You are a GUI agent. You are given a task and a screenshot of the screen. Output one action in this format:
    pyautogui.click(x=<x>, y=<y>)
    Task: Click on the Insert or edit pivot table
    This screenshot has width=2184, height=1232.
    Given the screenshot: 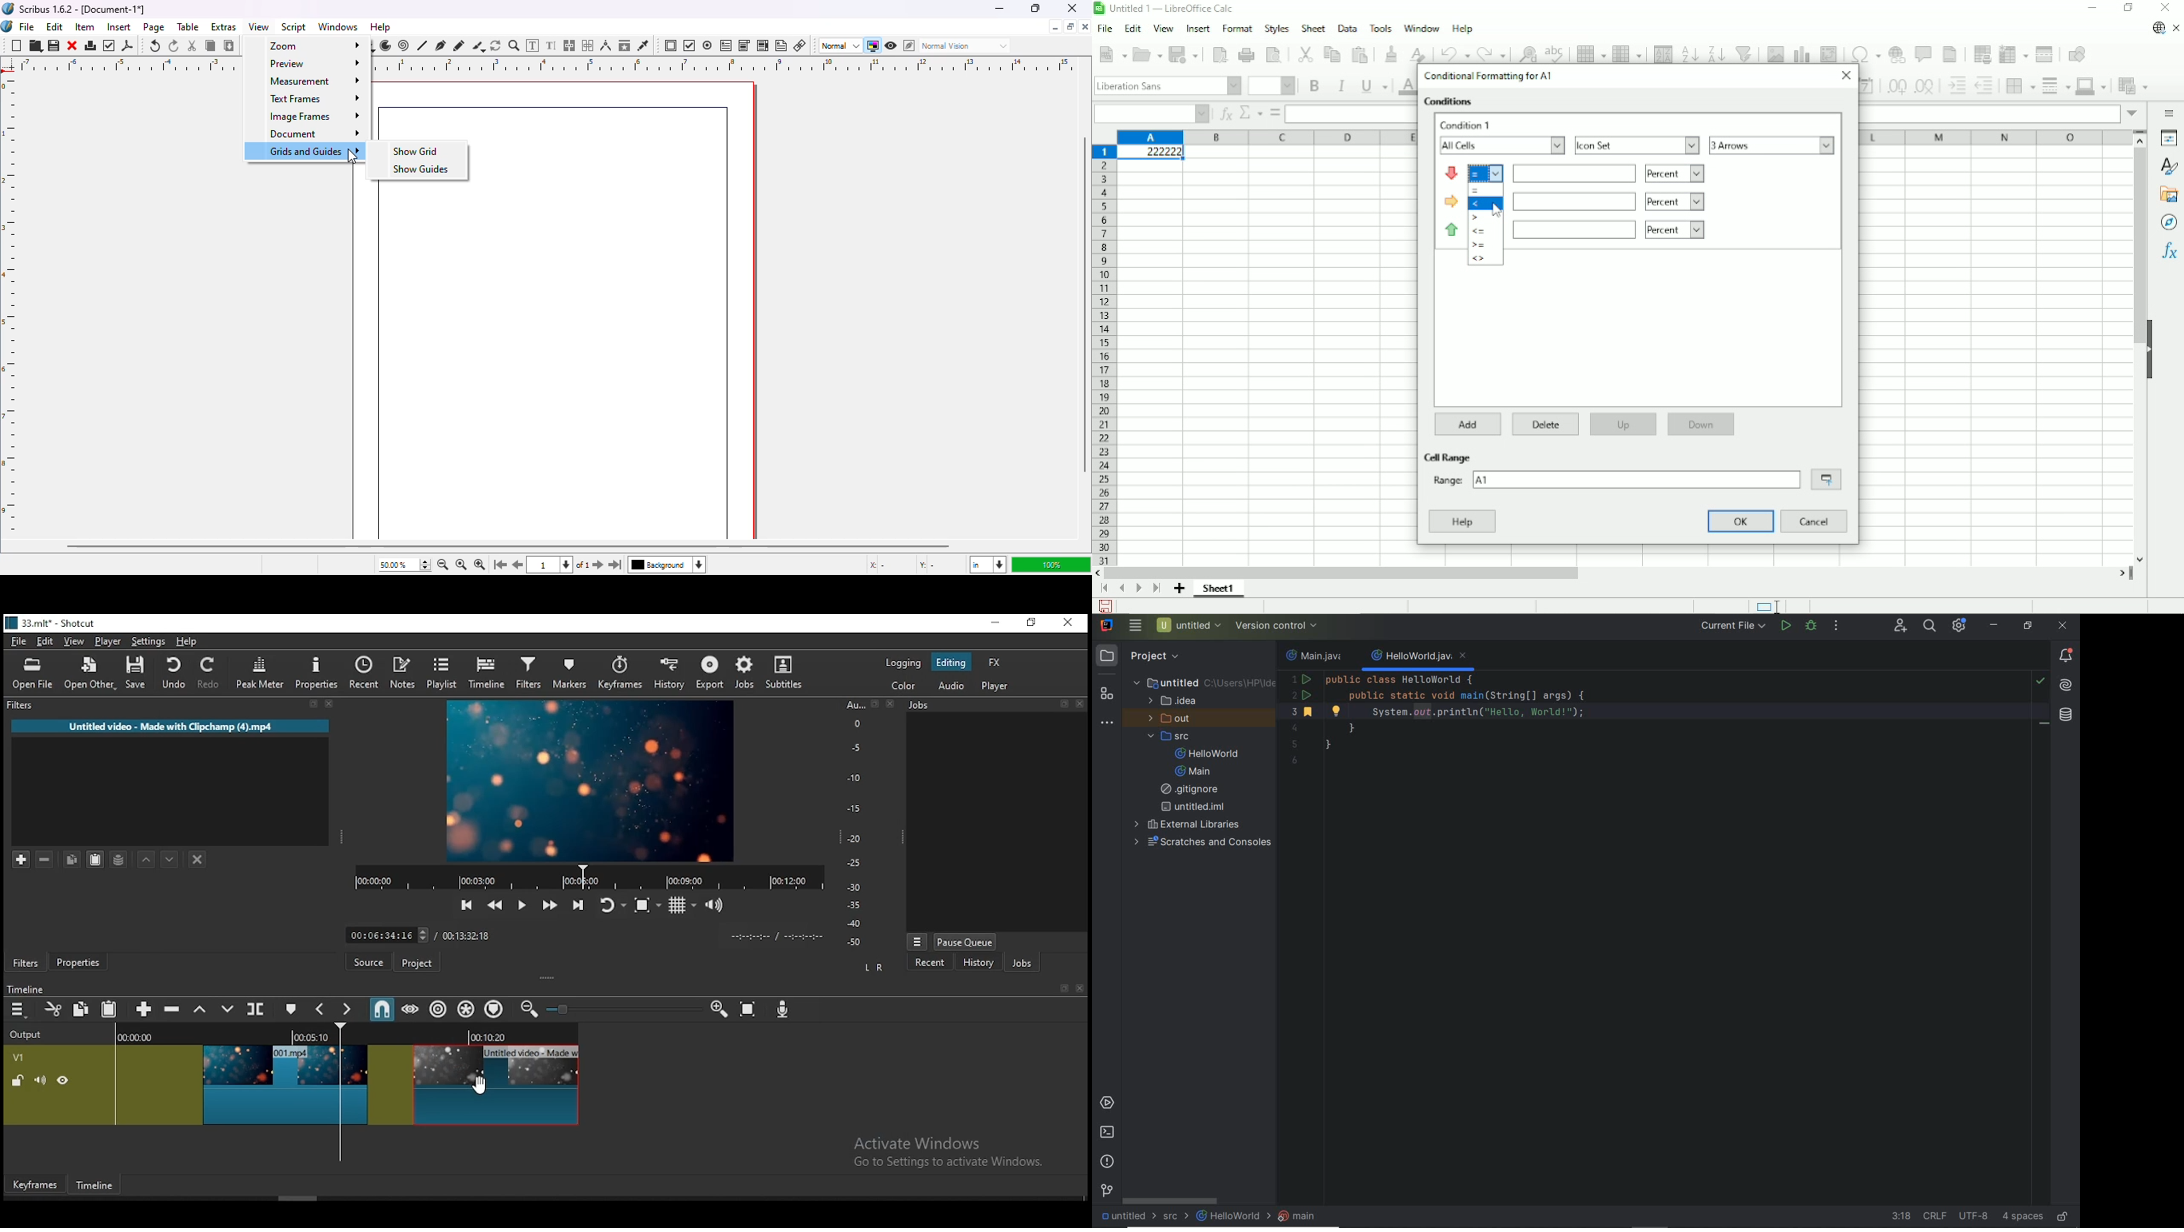 What is the action you would take?
    pyautogui.click(x=1828, y=52)
    